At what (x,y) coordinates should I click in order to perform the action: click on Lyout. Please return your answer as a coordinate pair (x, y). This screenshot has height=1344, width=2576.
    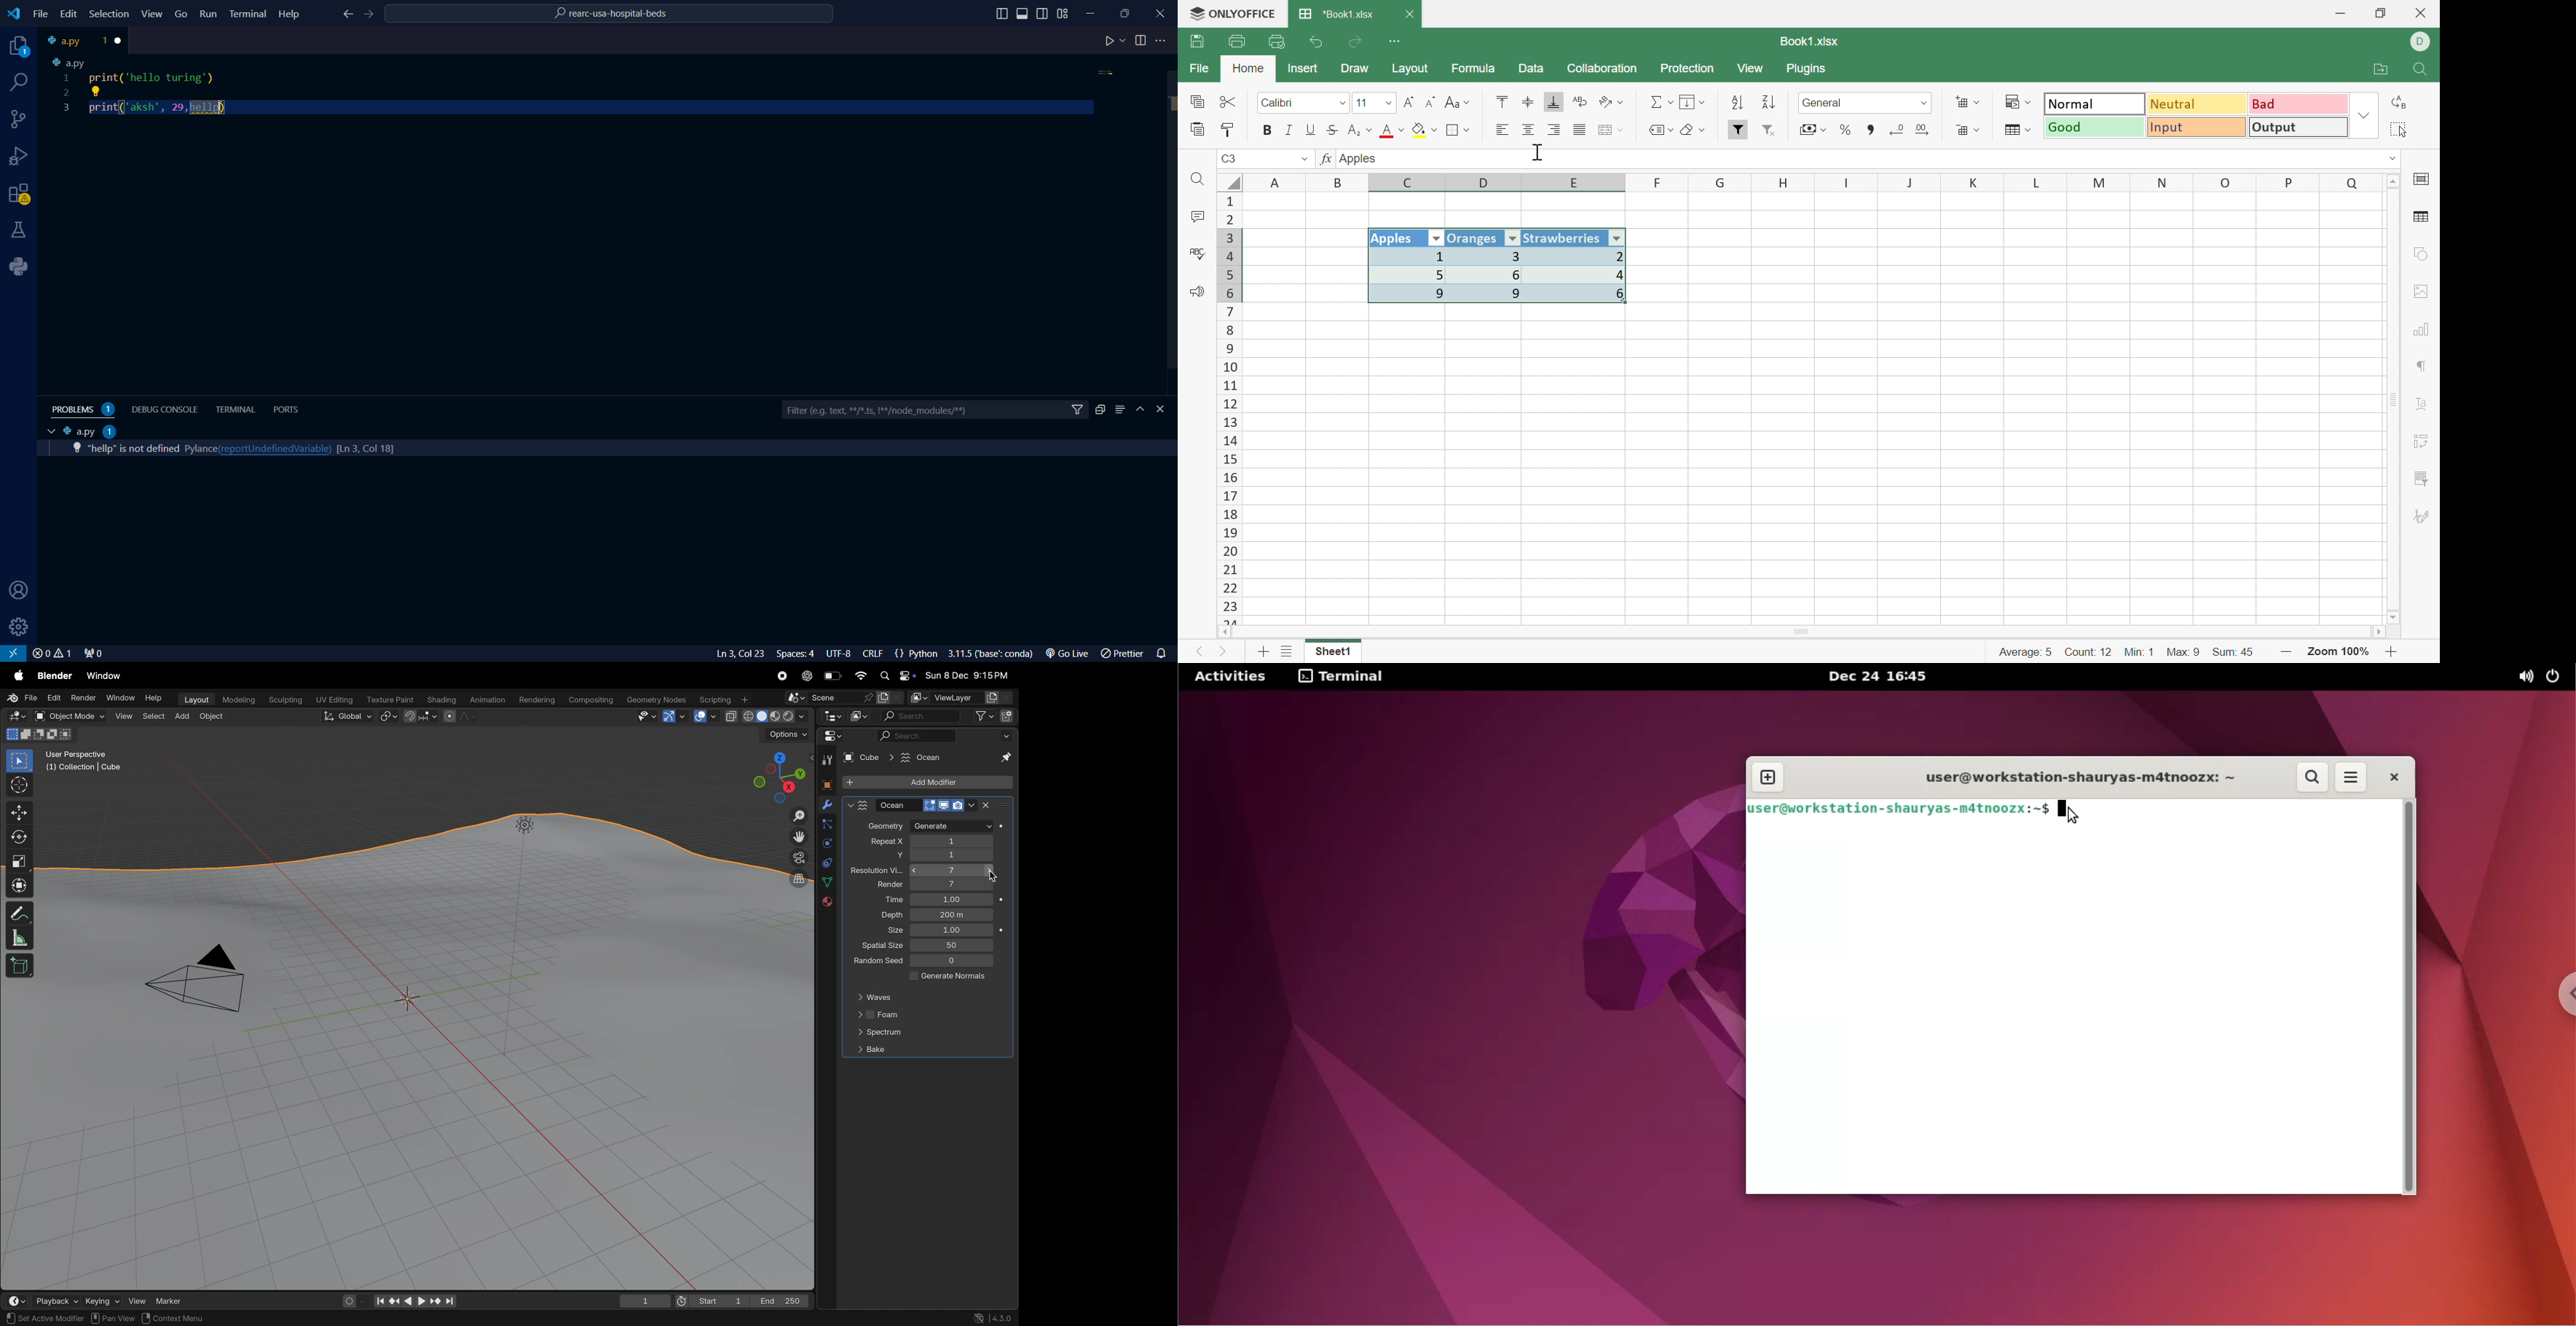
    Looking at the image, I should click on (1410, 70).